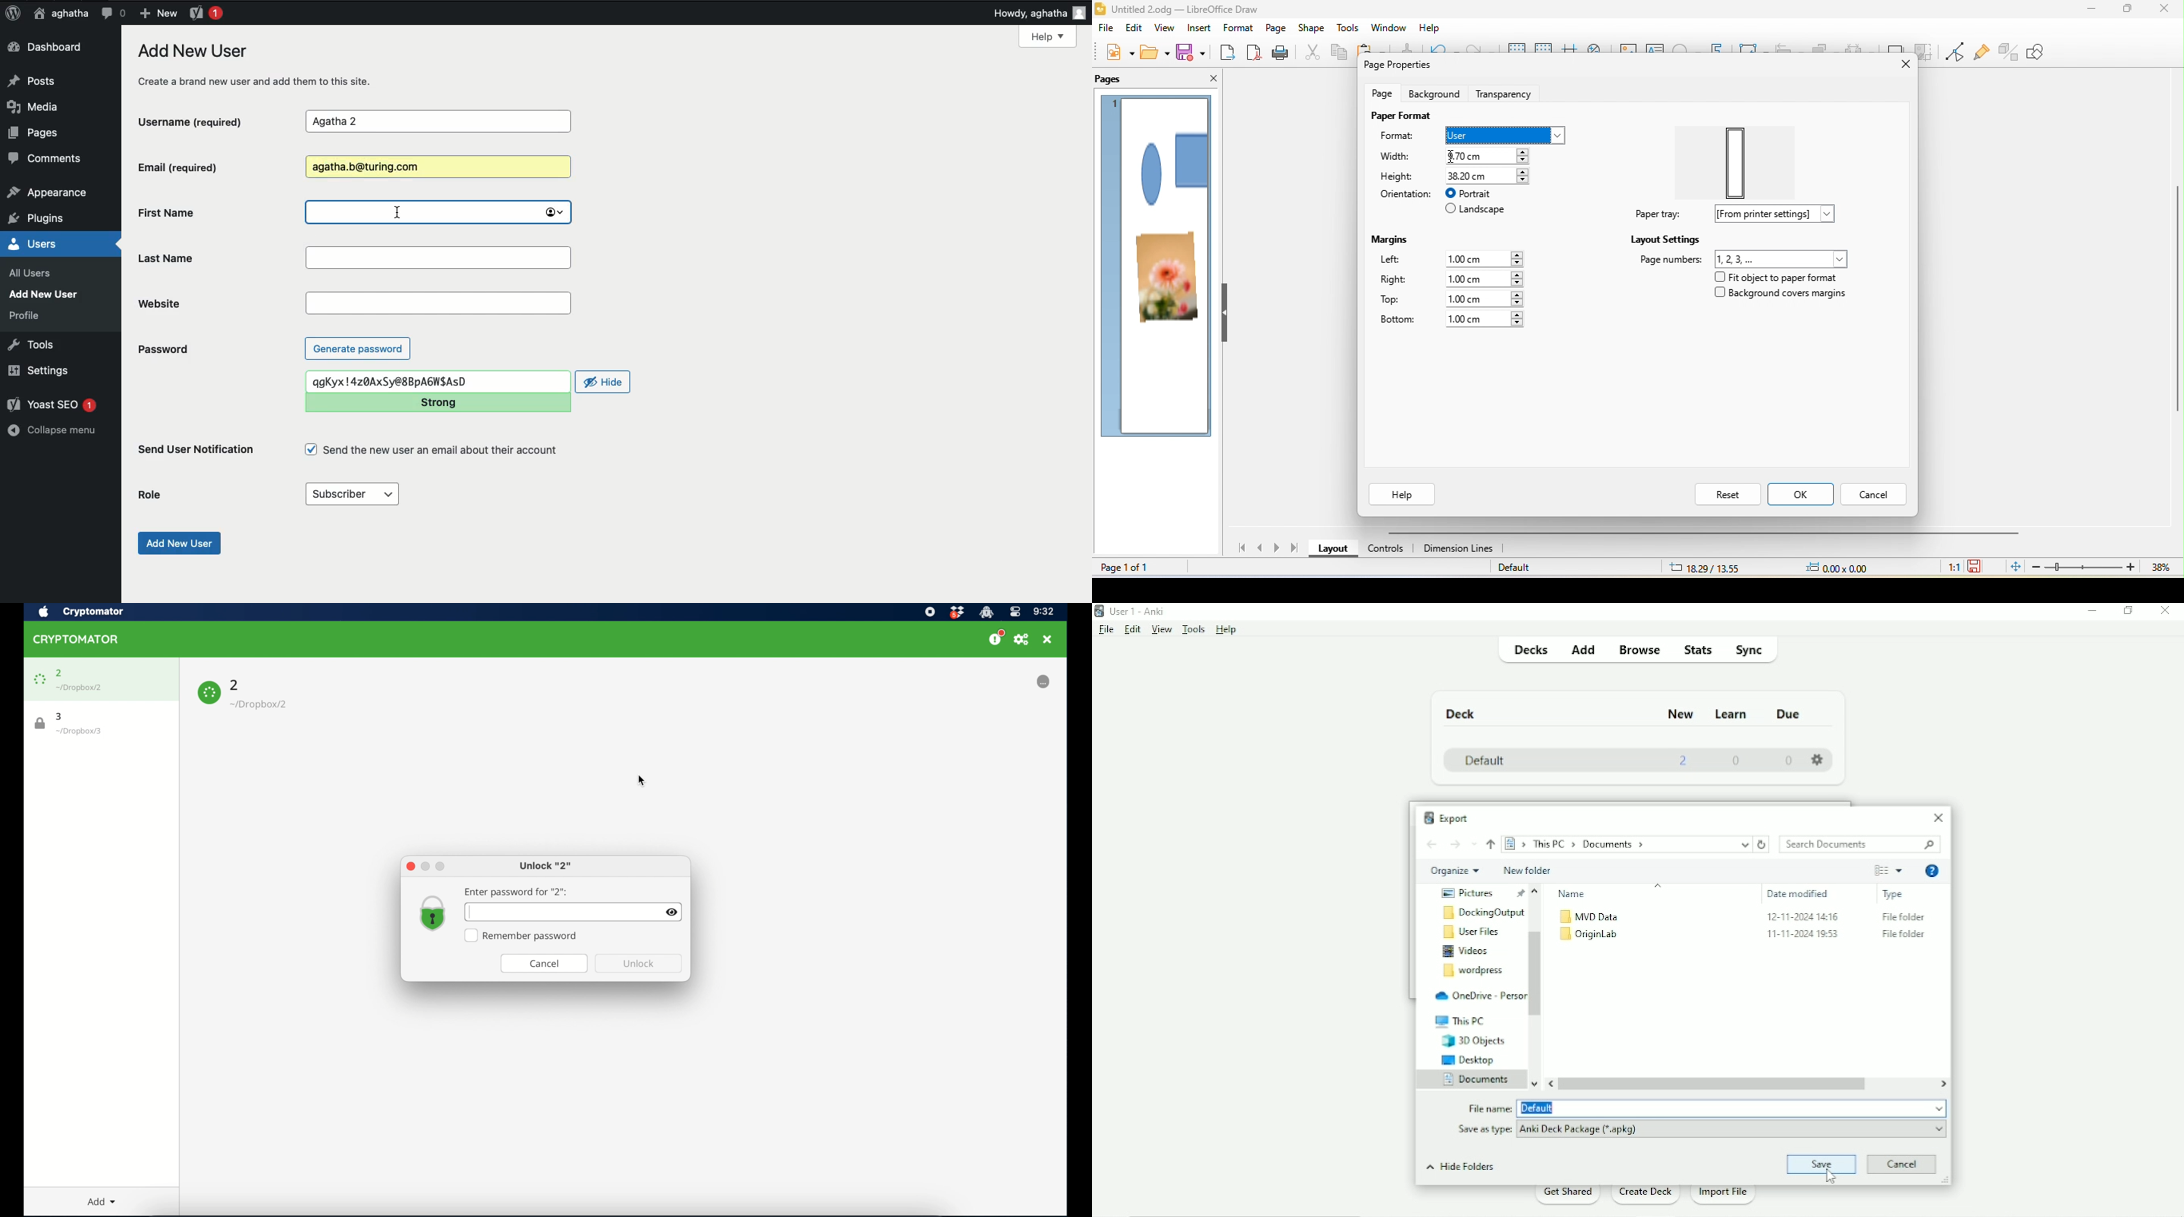 Image resolution: width=2184 pixels, height=1232 pixels. Describe the element at coordinates (1049, 639) in the screenshot. I see `close` at that location.